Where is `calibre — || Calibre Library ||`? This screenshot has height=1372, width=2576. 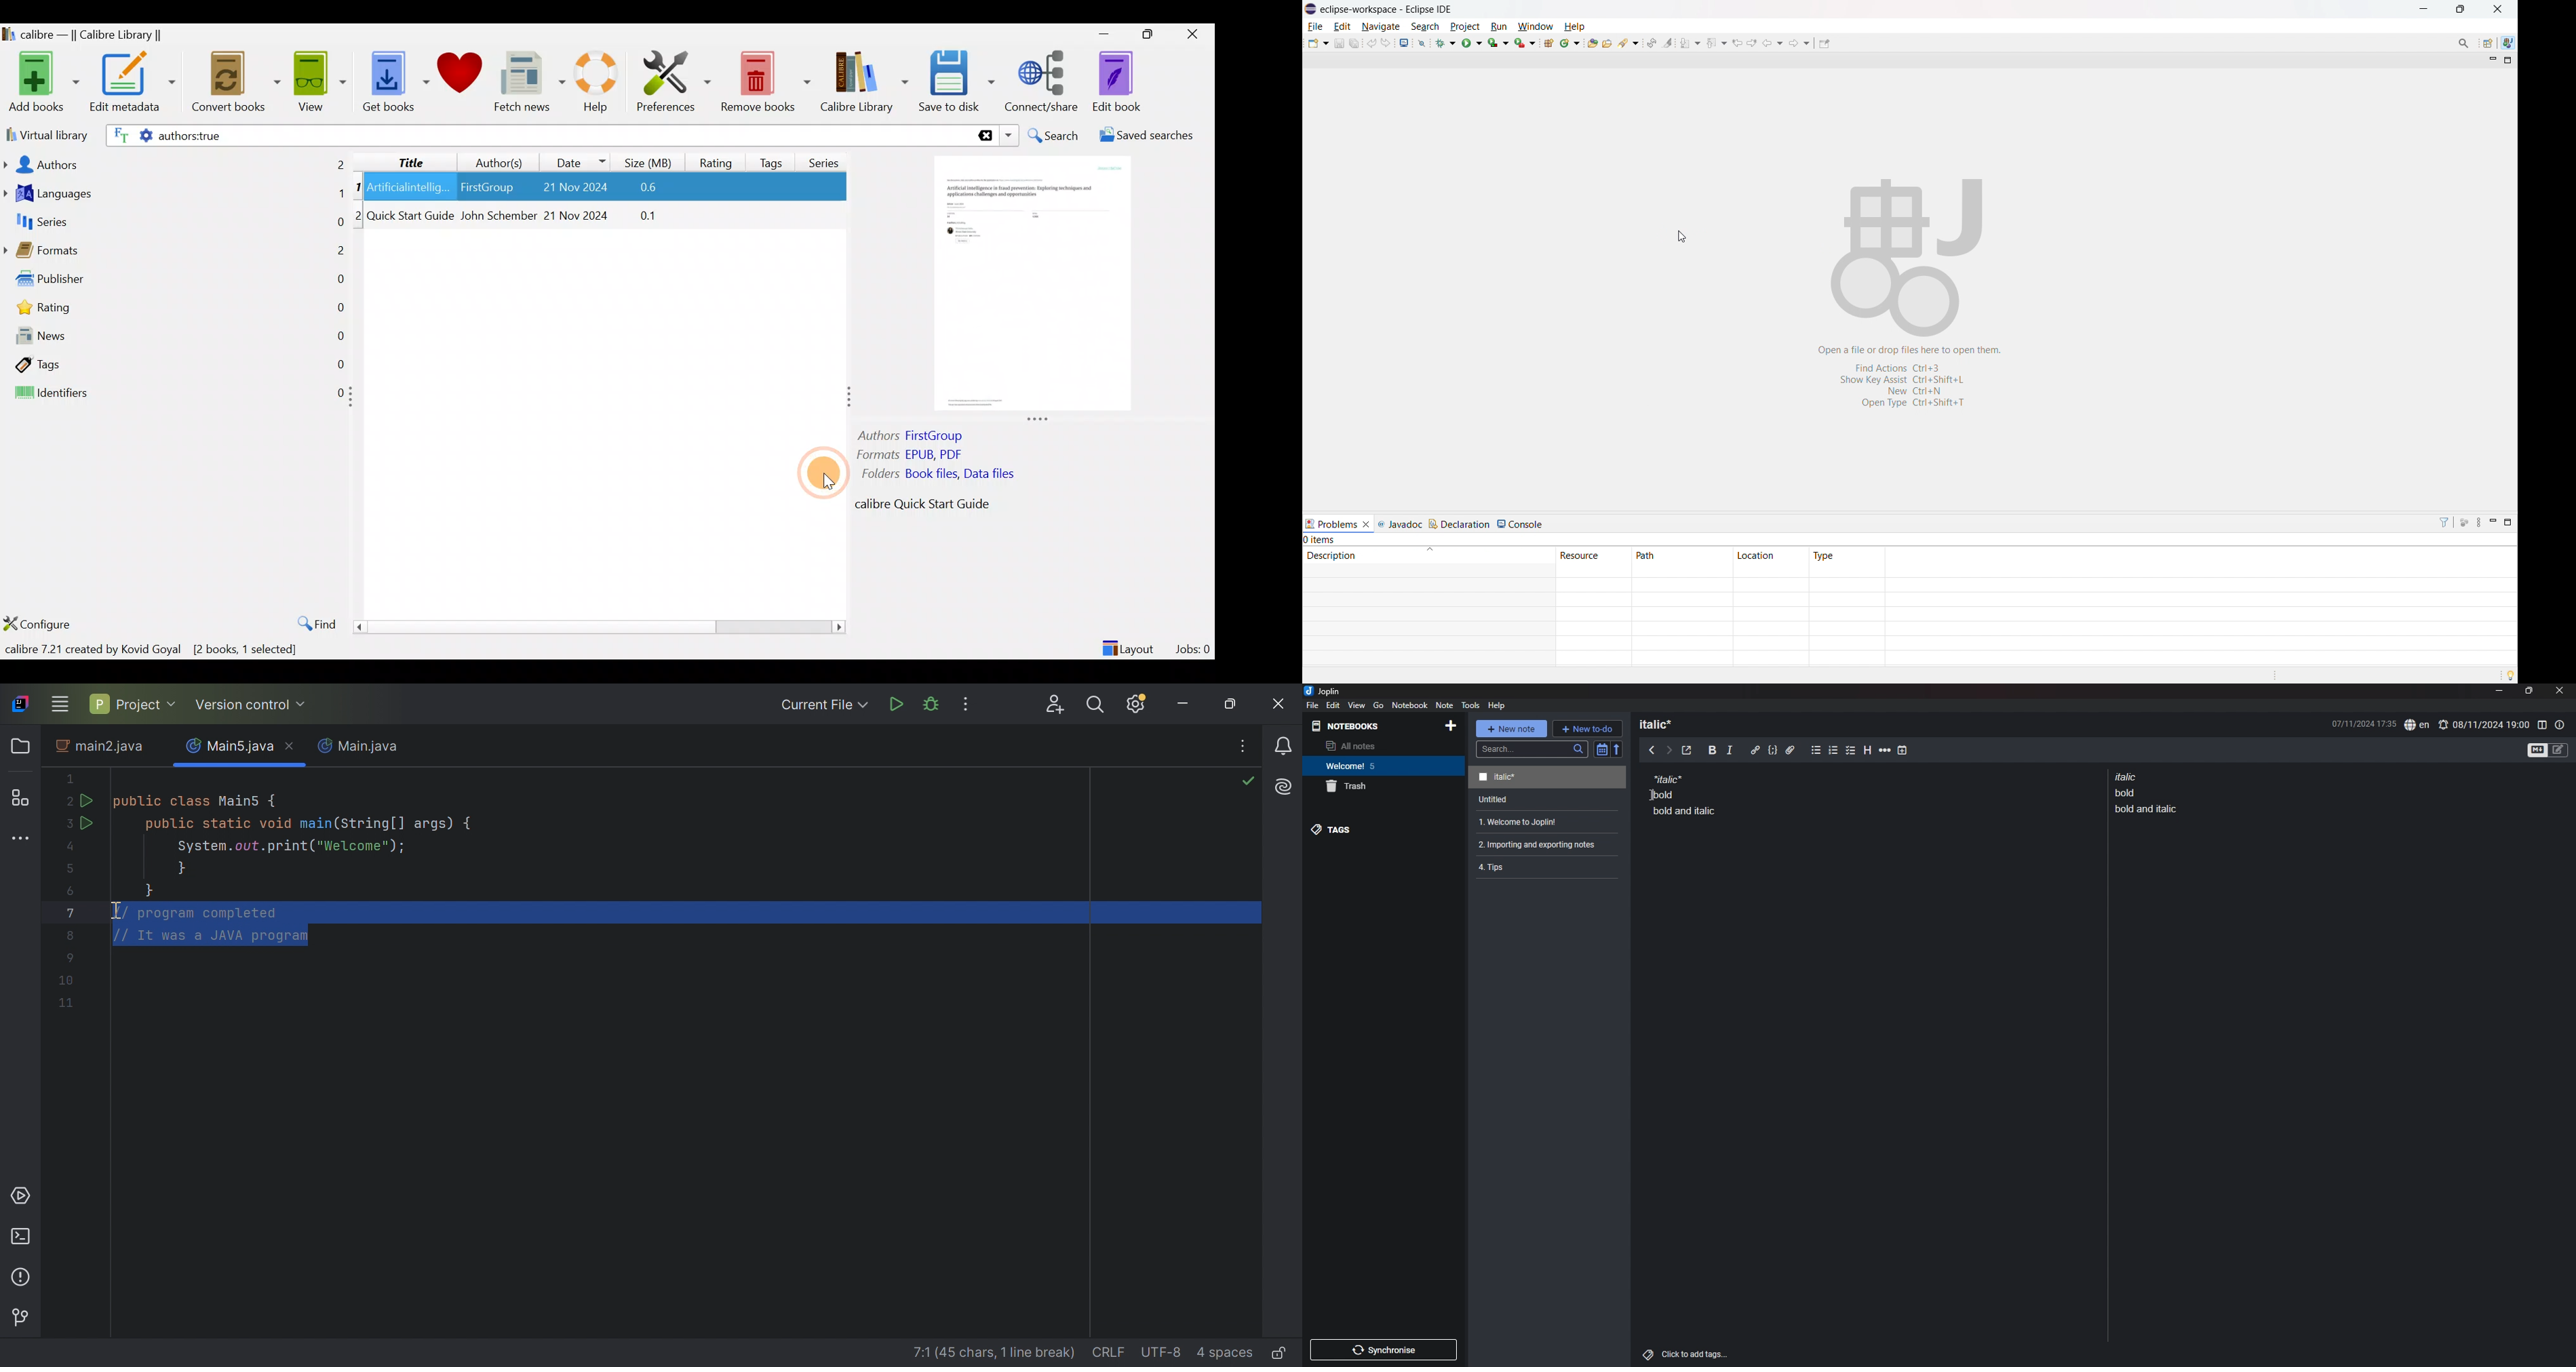
calibre — || Calibre Library || is located at coordinates (84, 35).